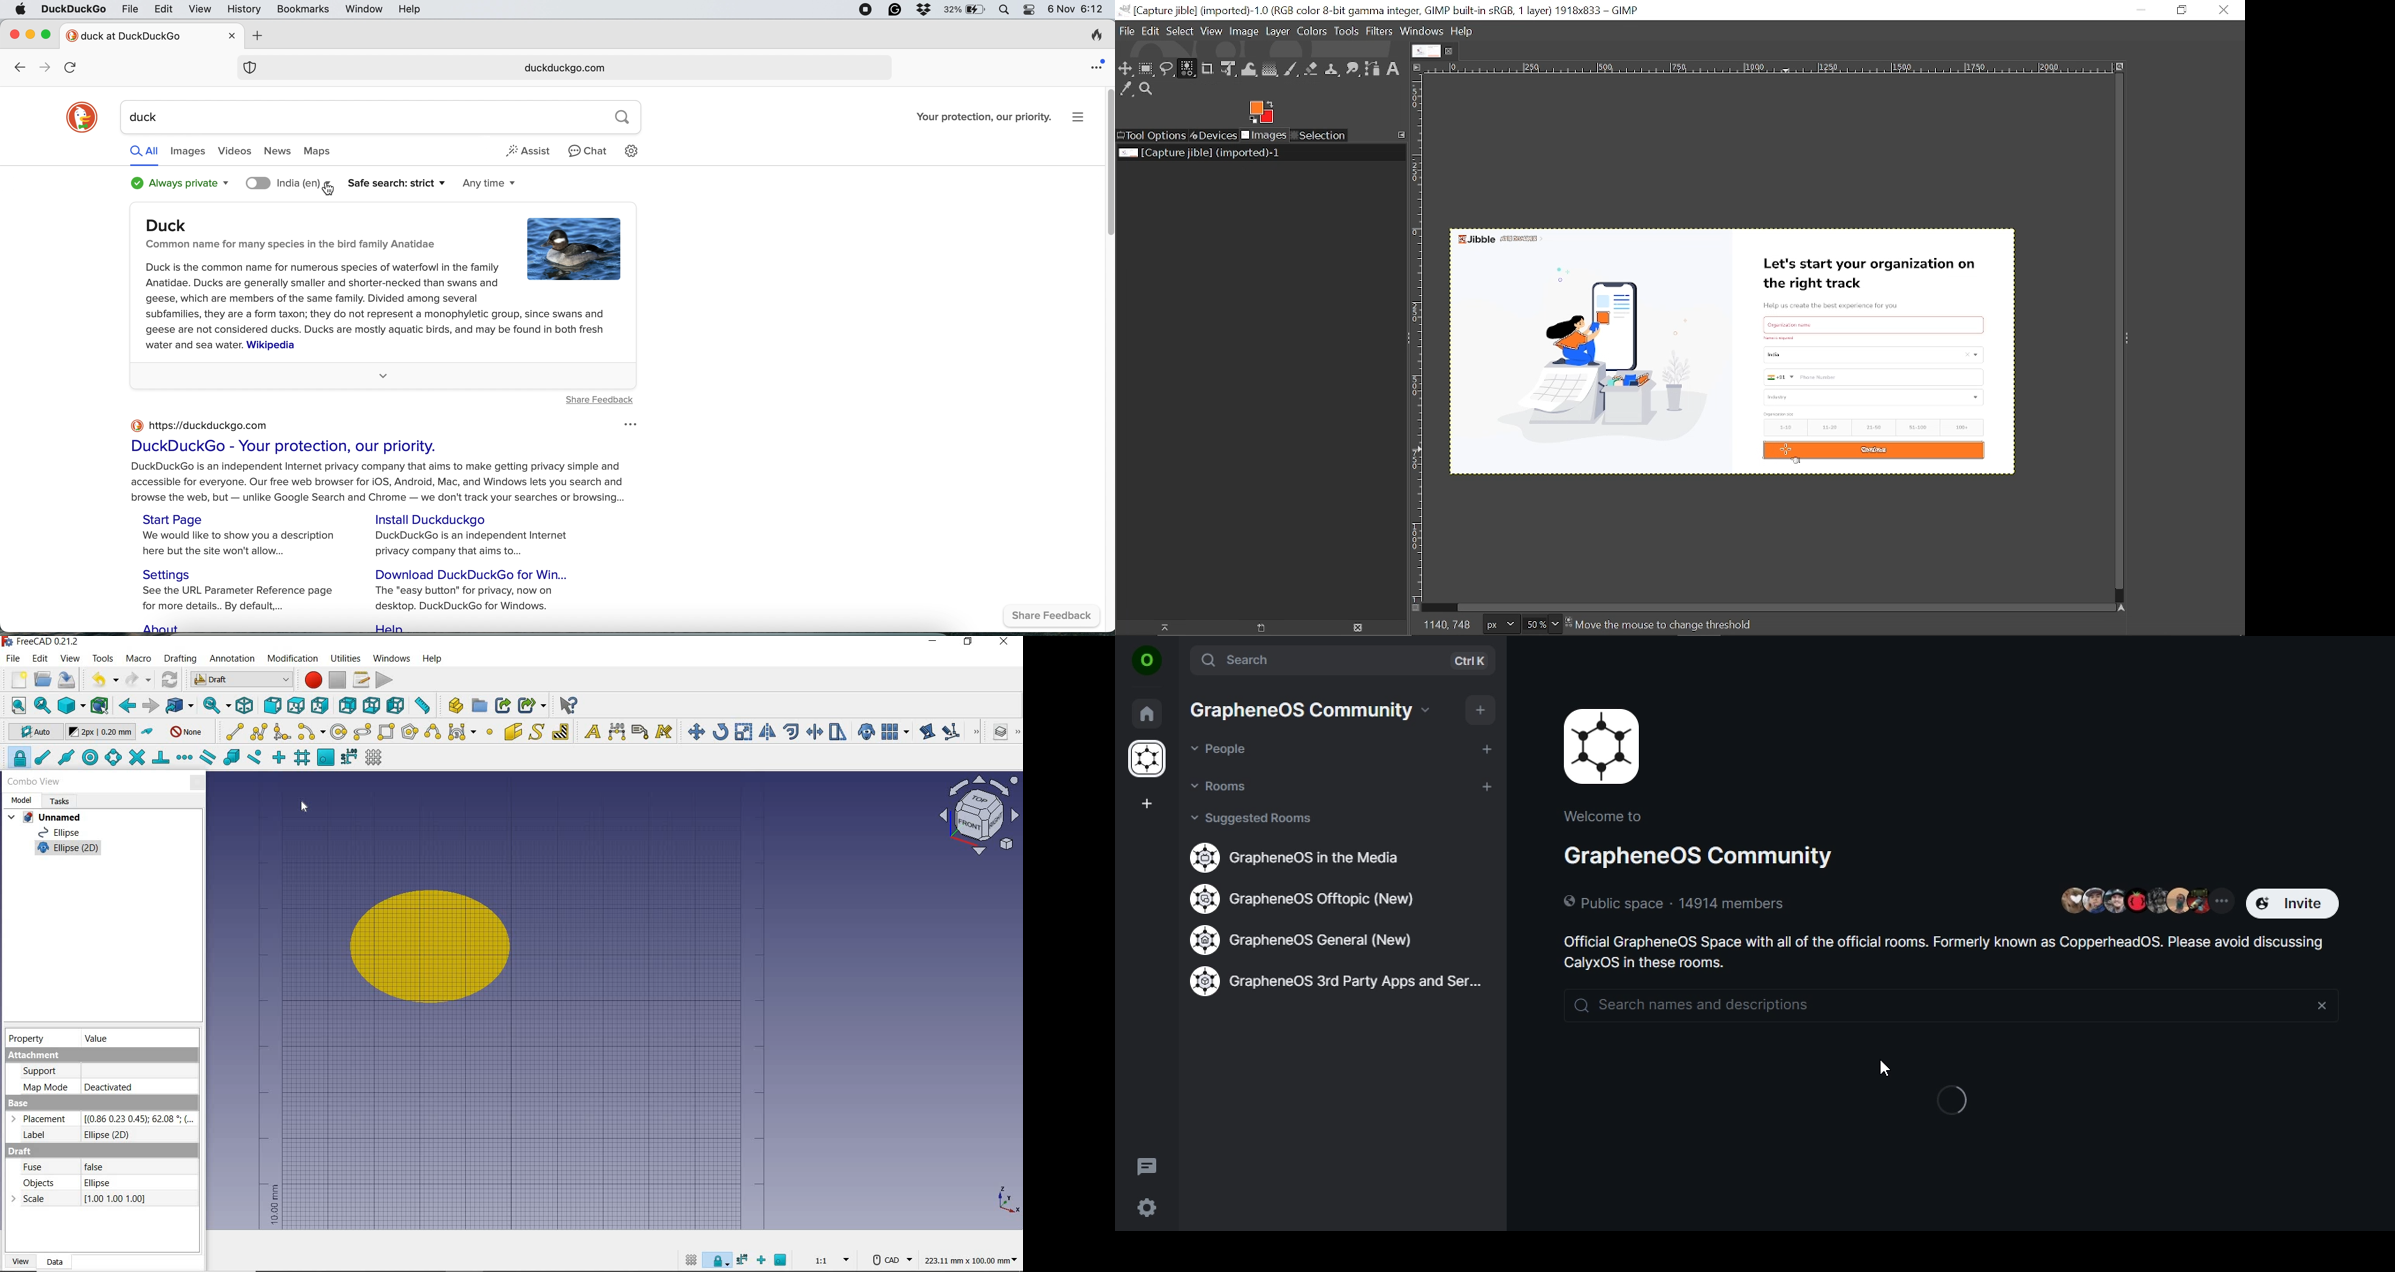 The width and height of the screenshot is (2408, 1288). Describe the element at coordinates (437, 519) in the screenshot. I see `Install Duckduckgo` at that location.